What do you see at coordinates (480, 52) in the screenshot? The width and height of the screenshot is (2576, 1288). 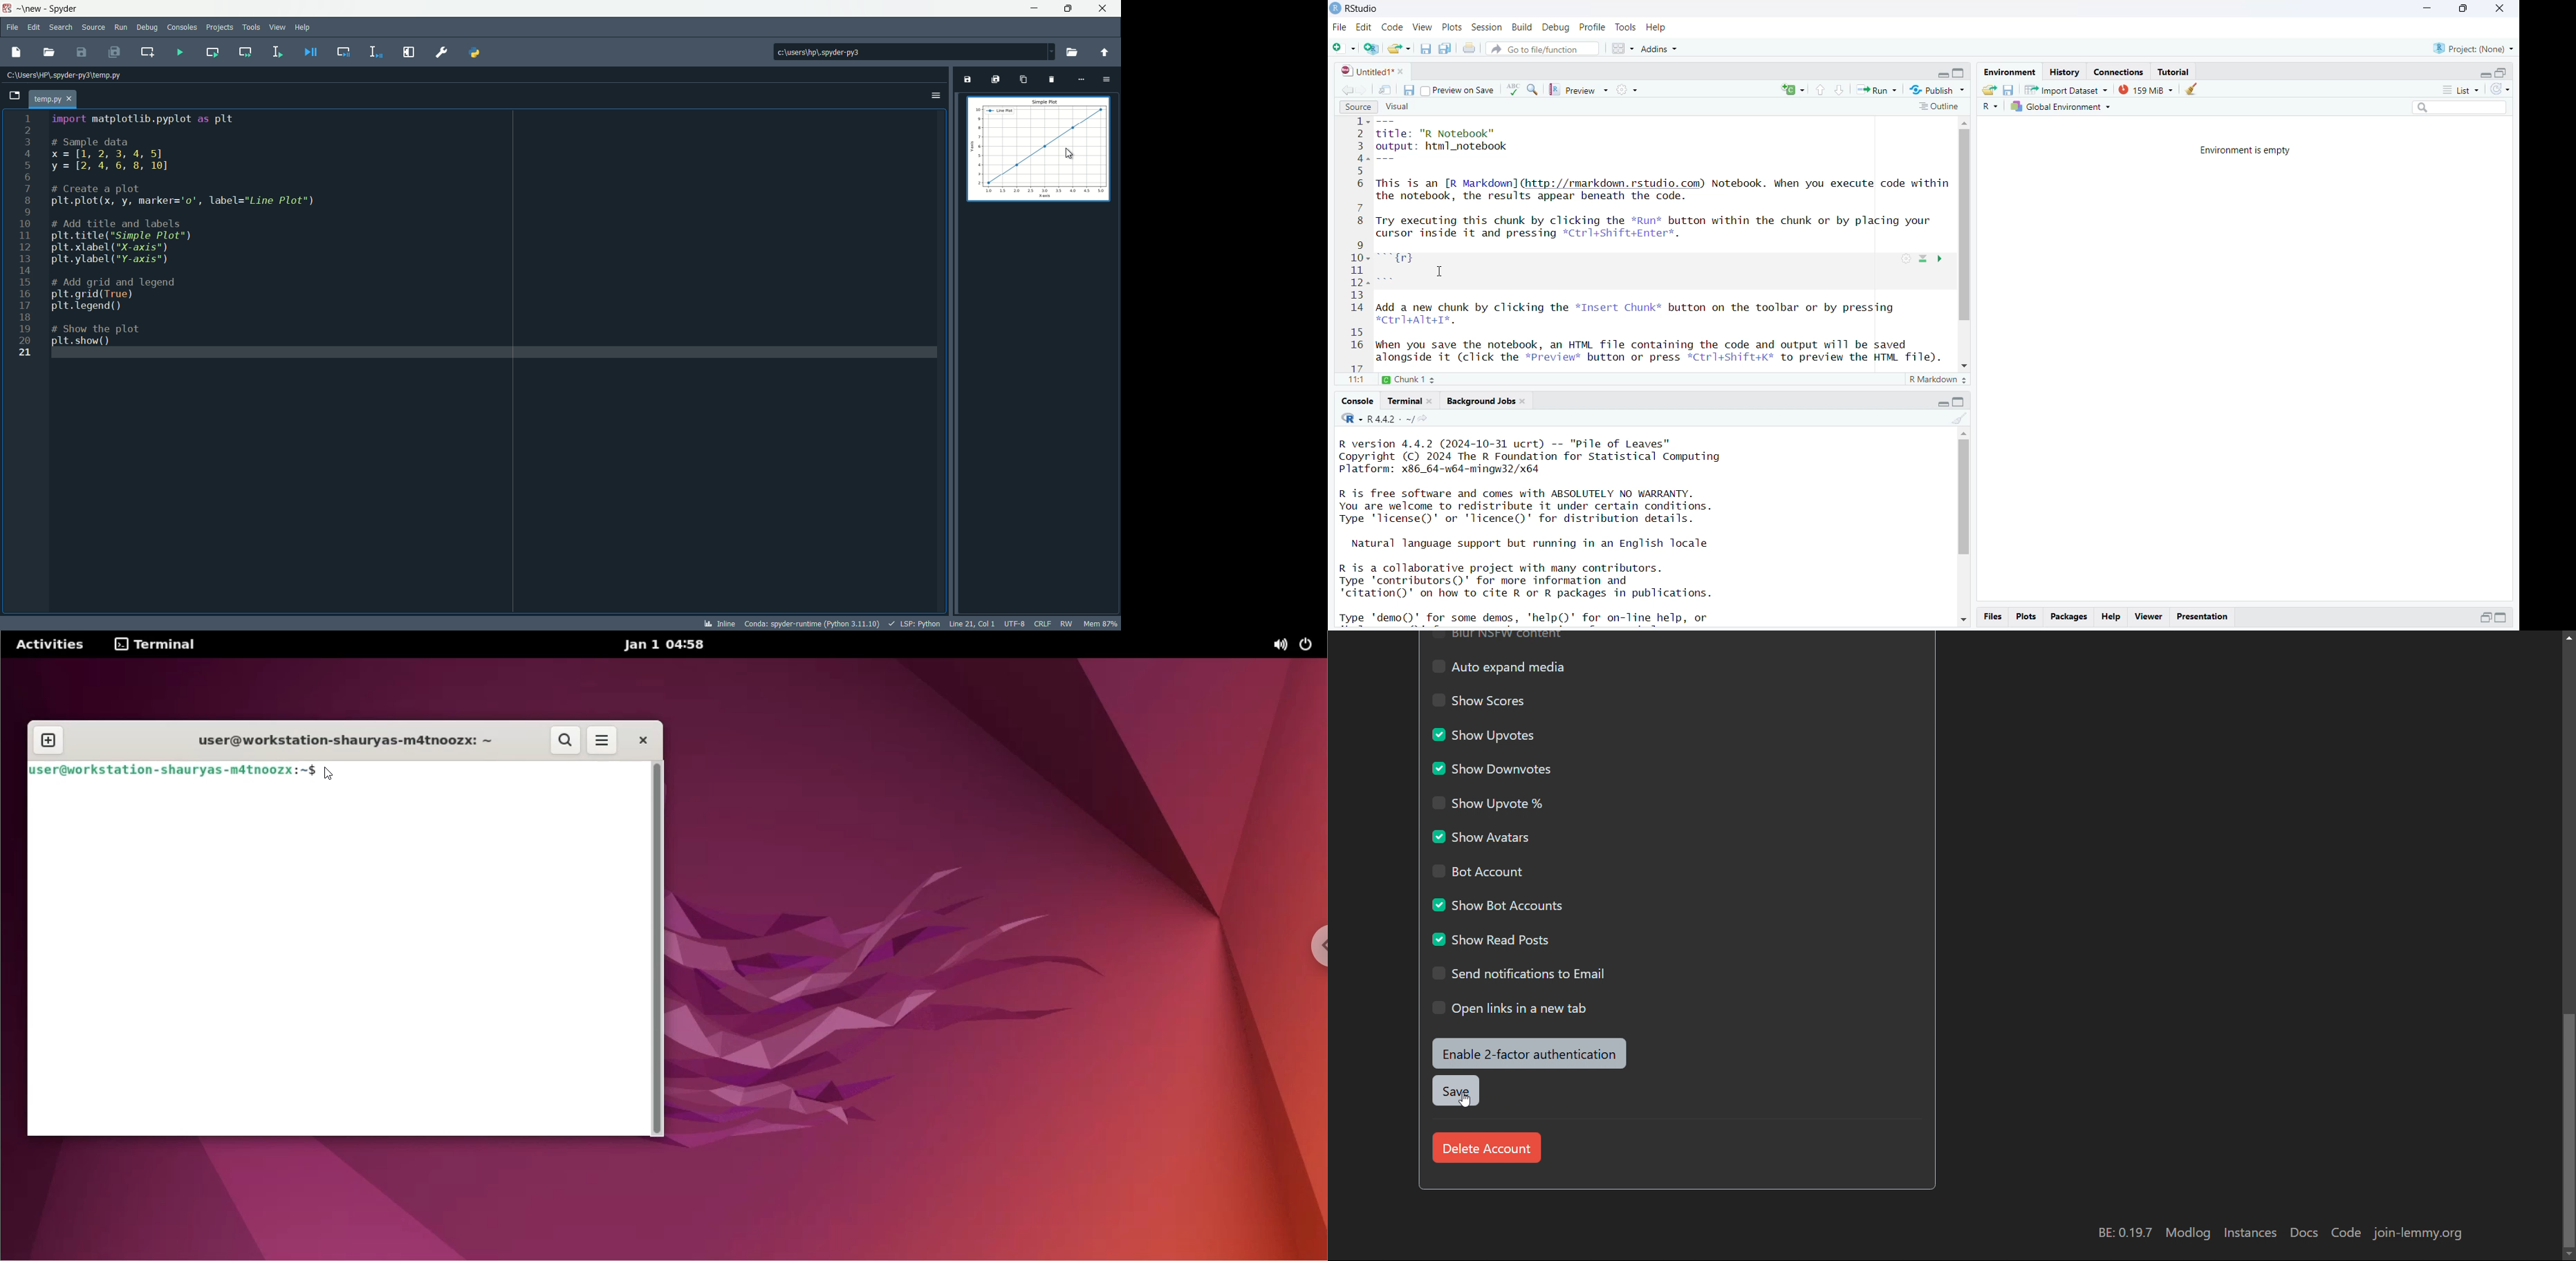 I see `PYTHONPATH manager` at bounding box center [480, 52].